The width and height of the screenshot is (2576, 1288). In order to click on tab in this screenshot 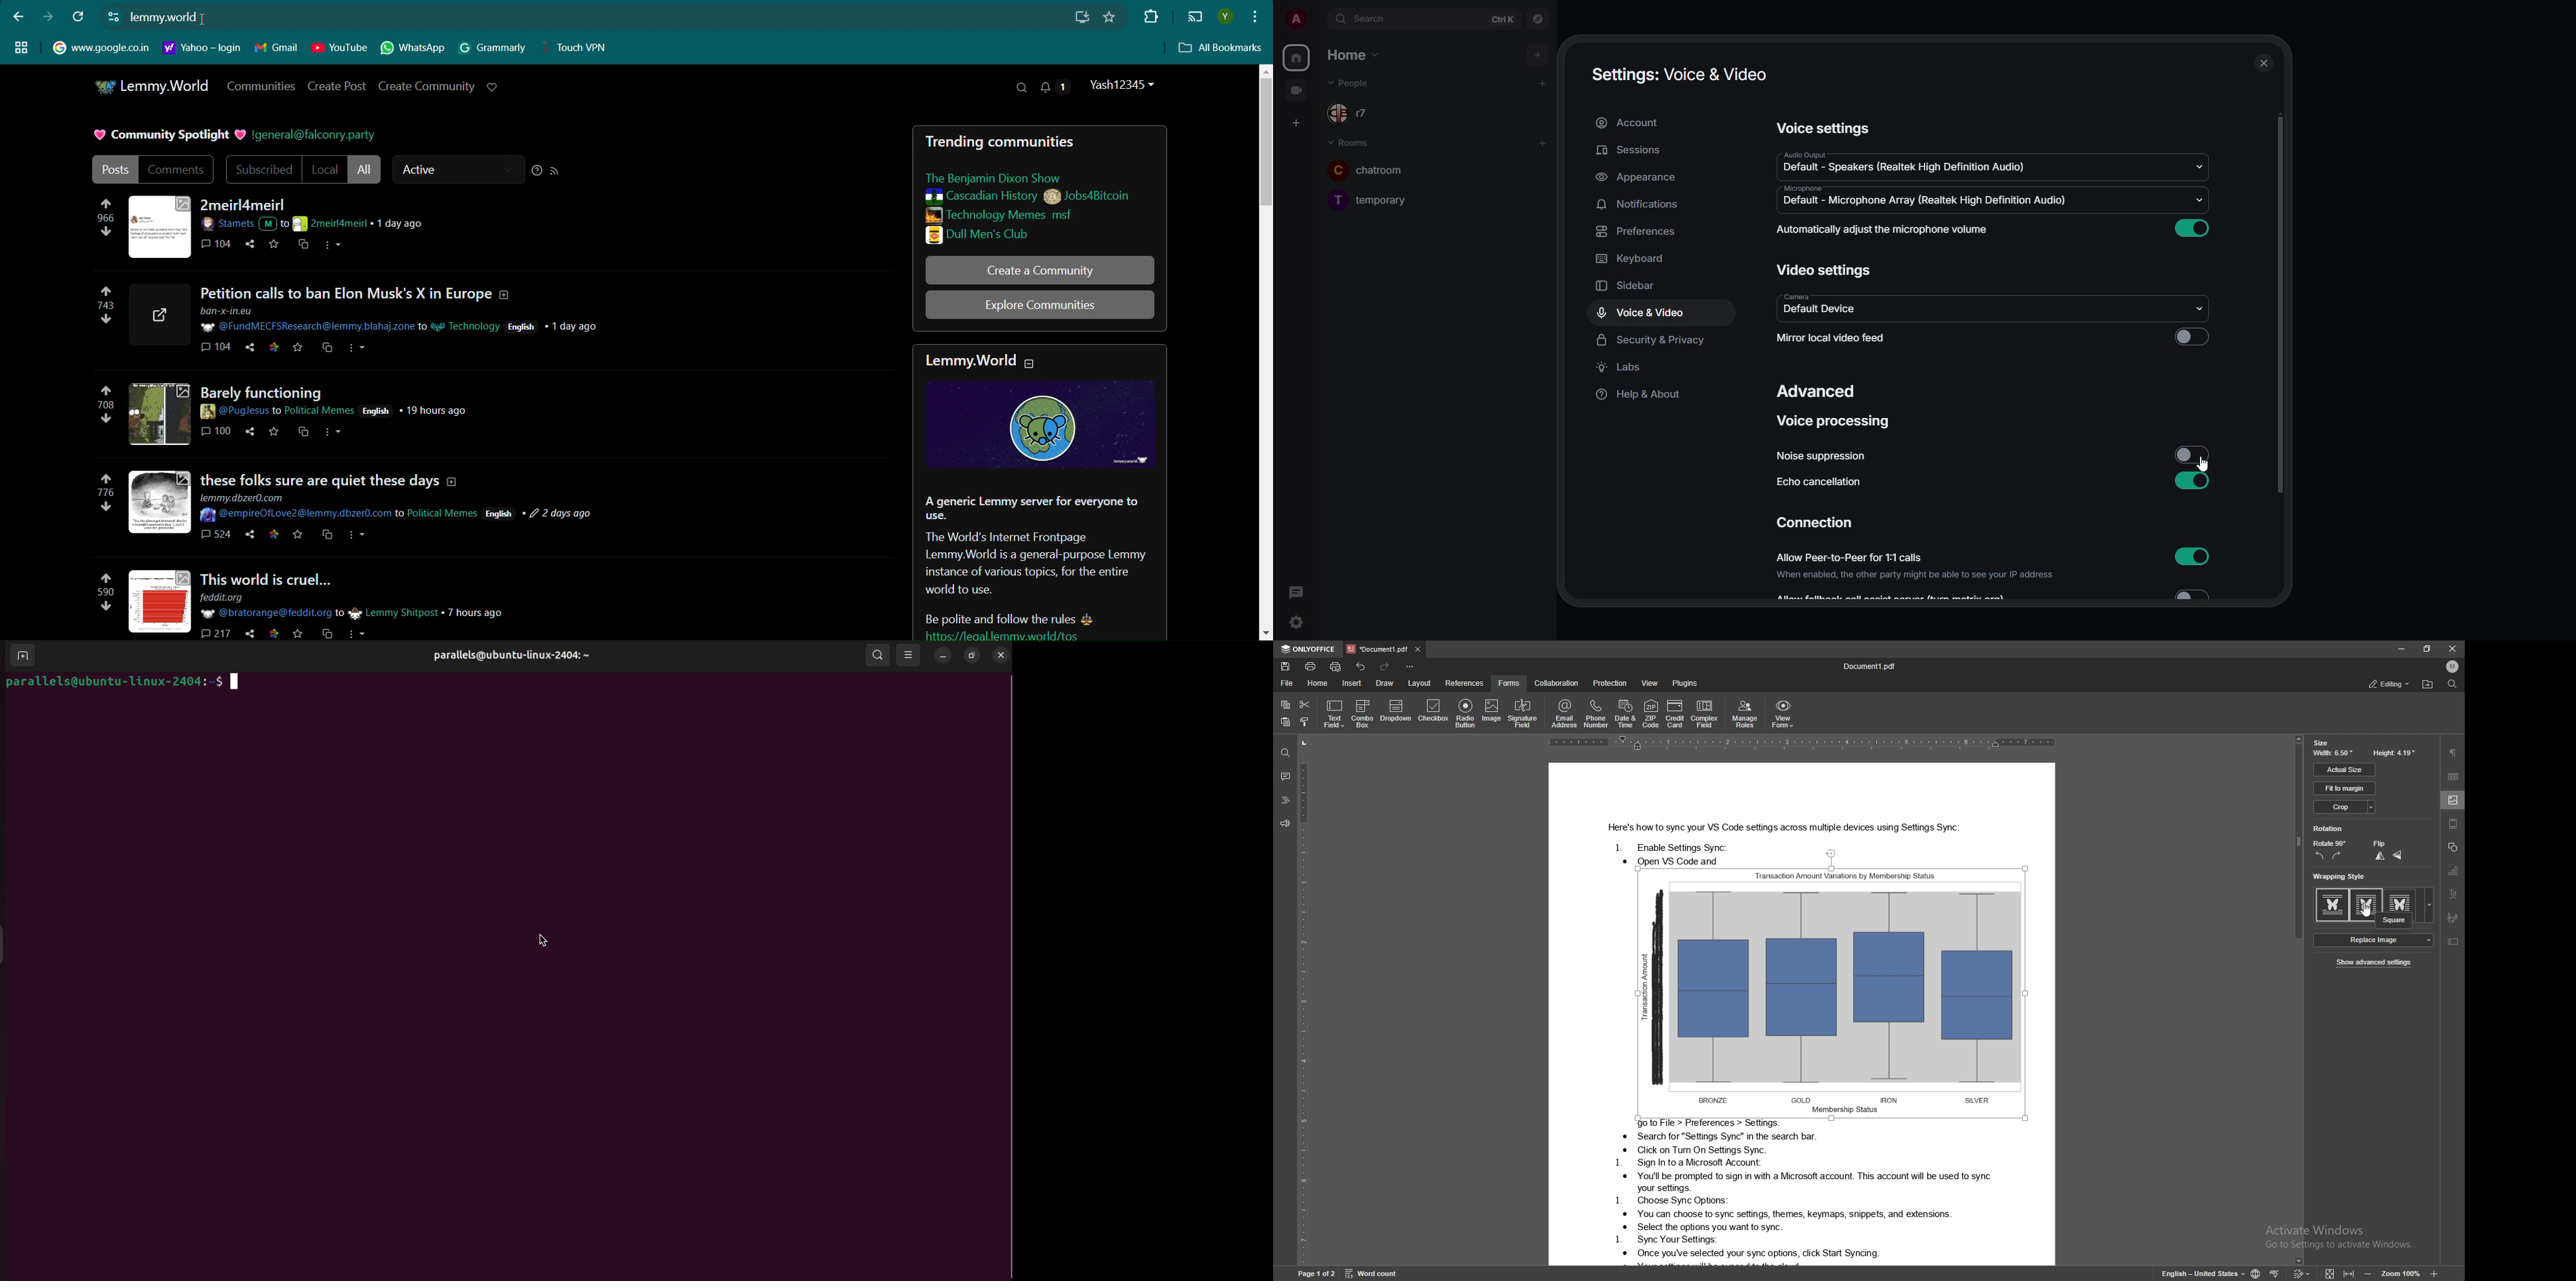, I will do `click(1377, 649)`.